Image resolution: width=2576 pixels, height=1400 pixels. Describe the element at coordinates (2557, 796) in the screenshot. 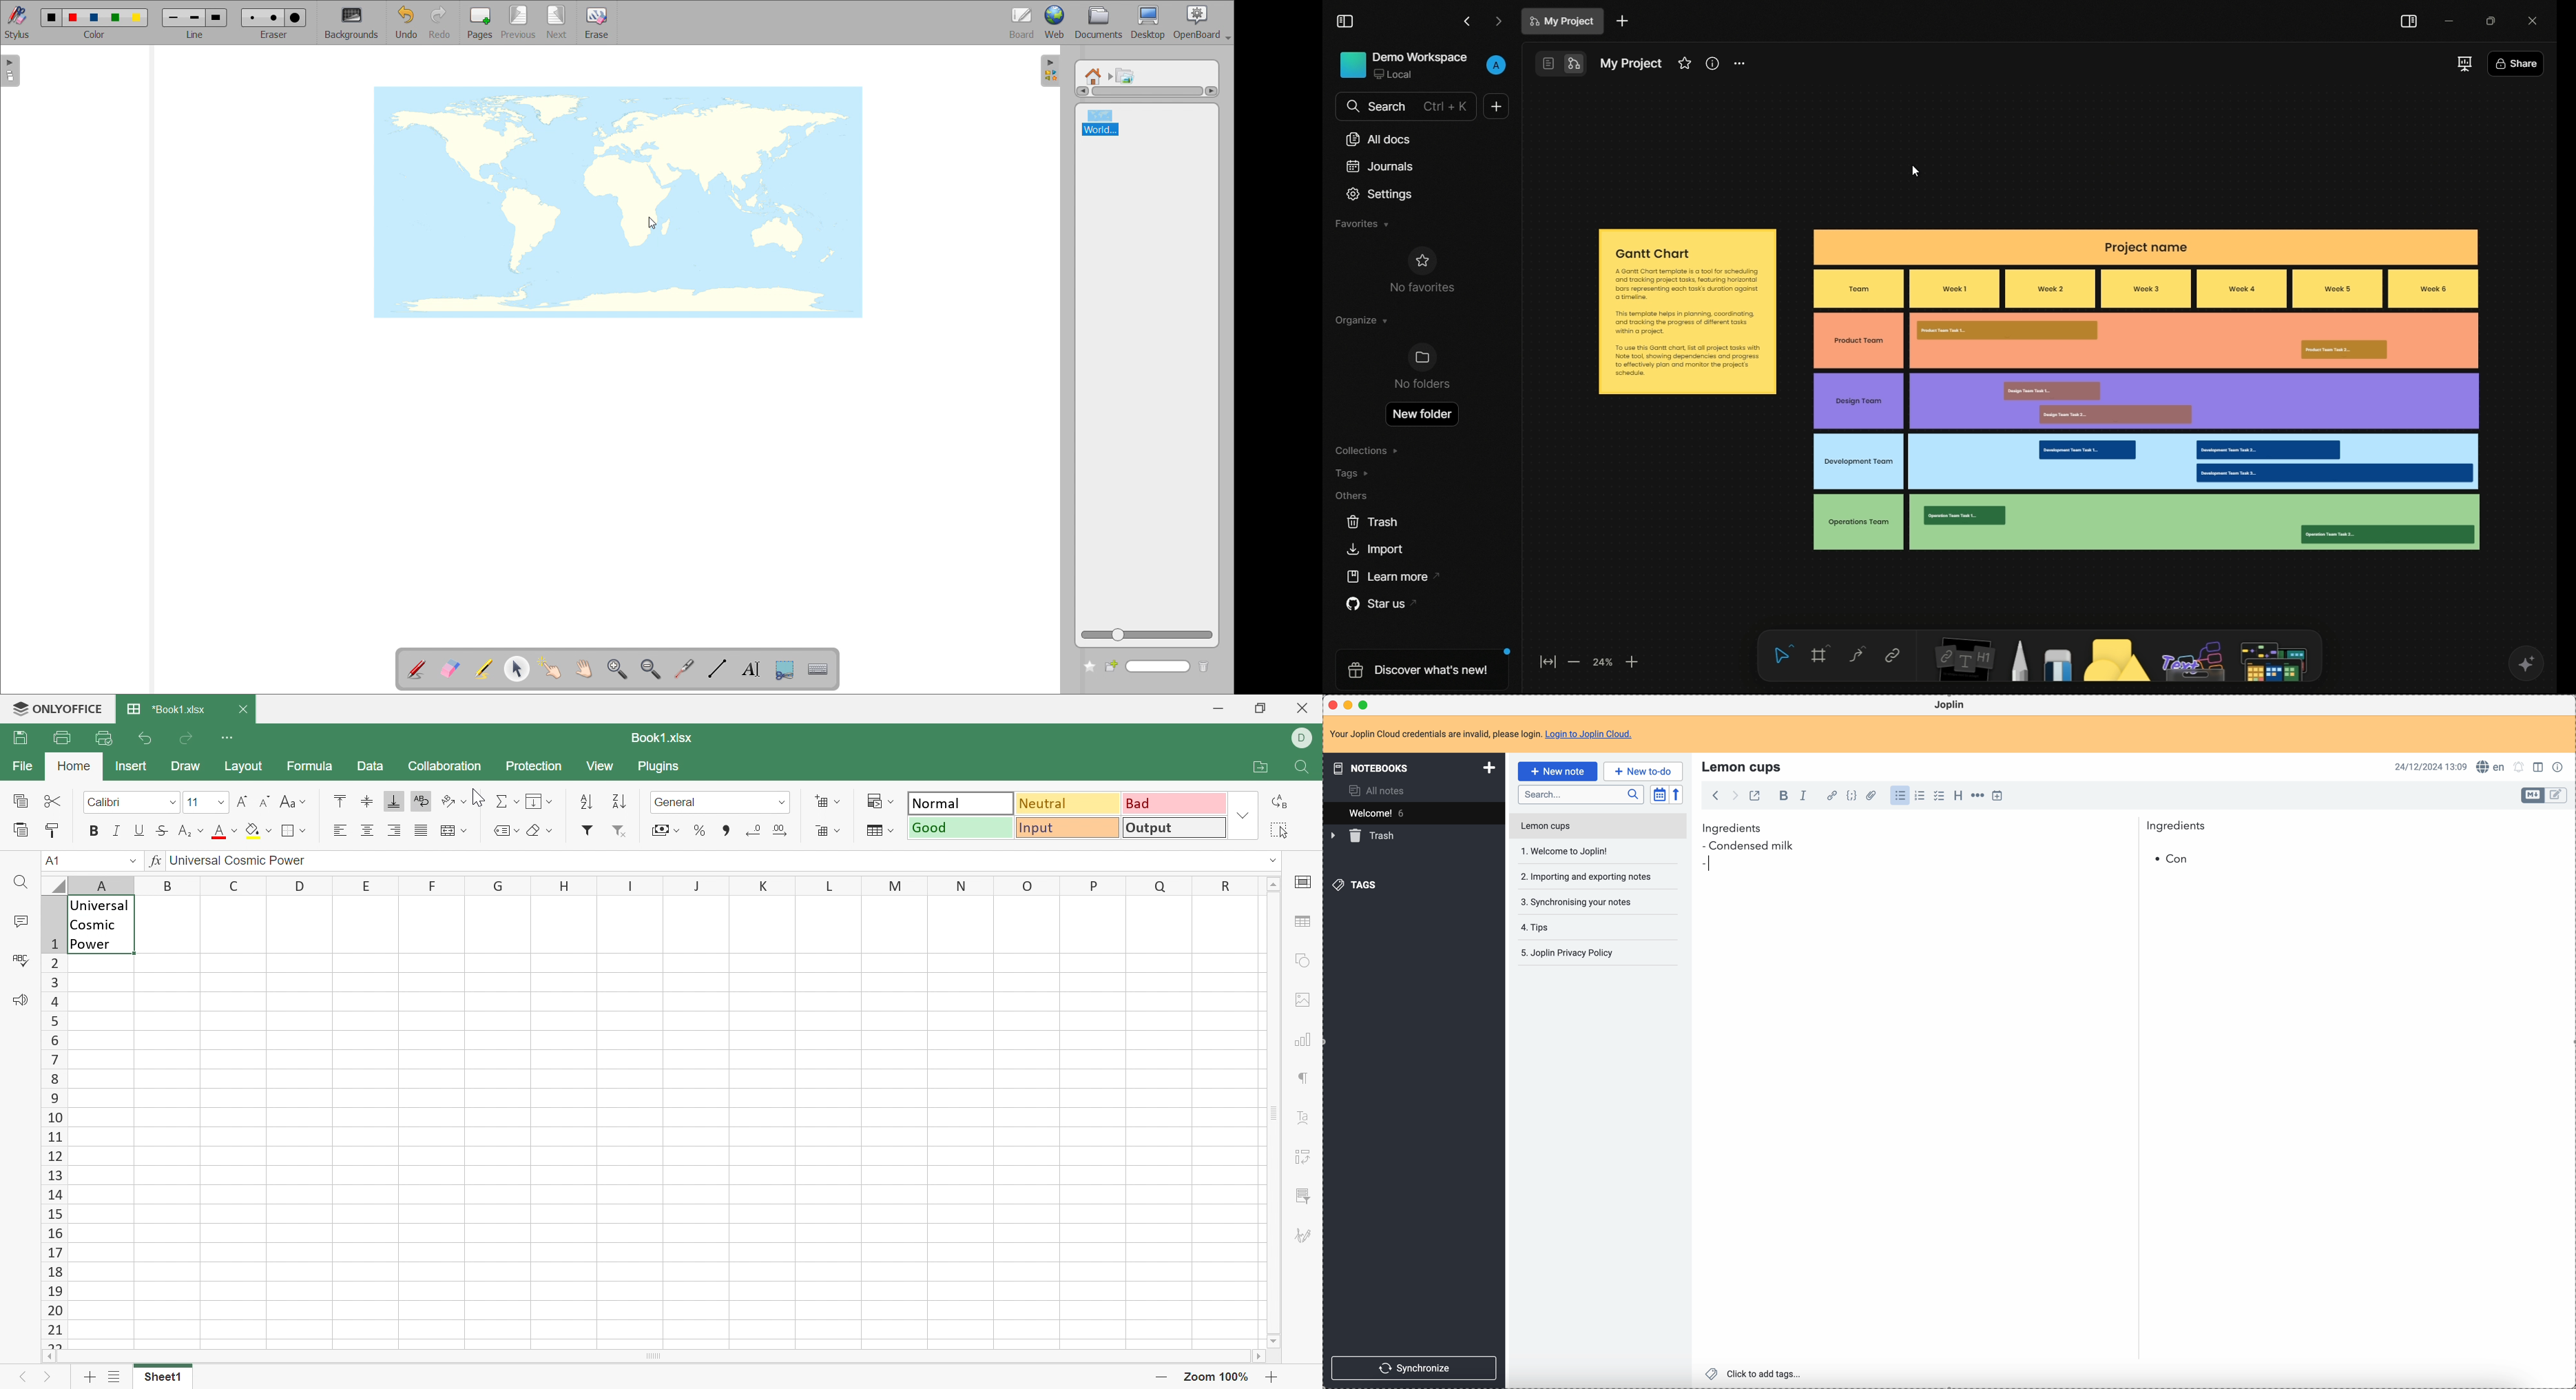

I see `toggle edit layout` at that location.